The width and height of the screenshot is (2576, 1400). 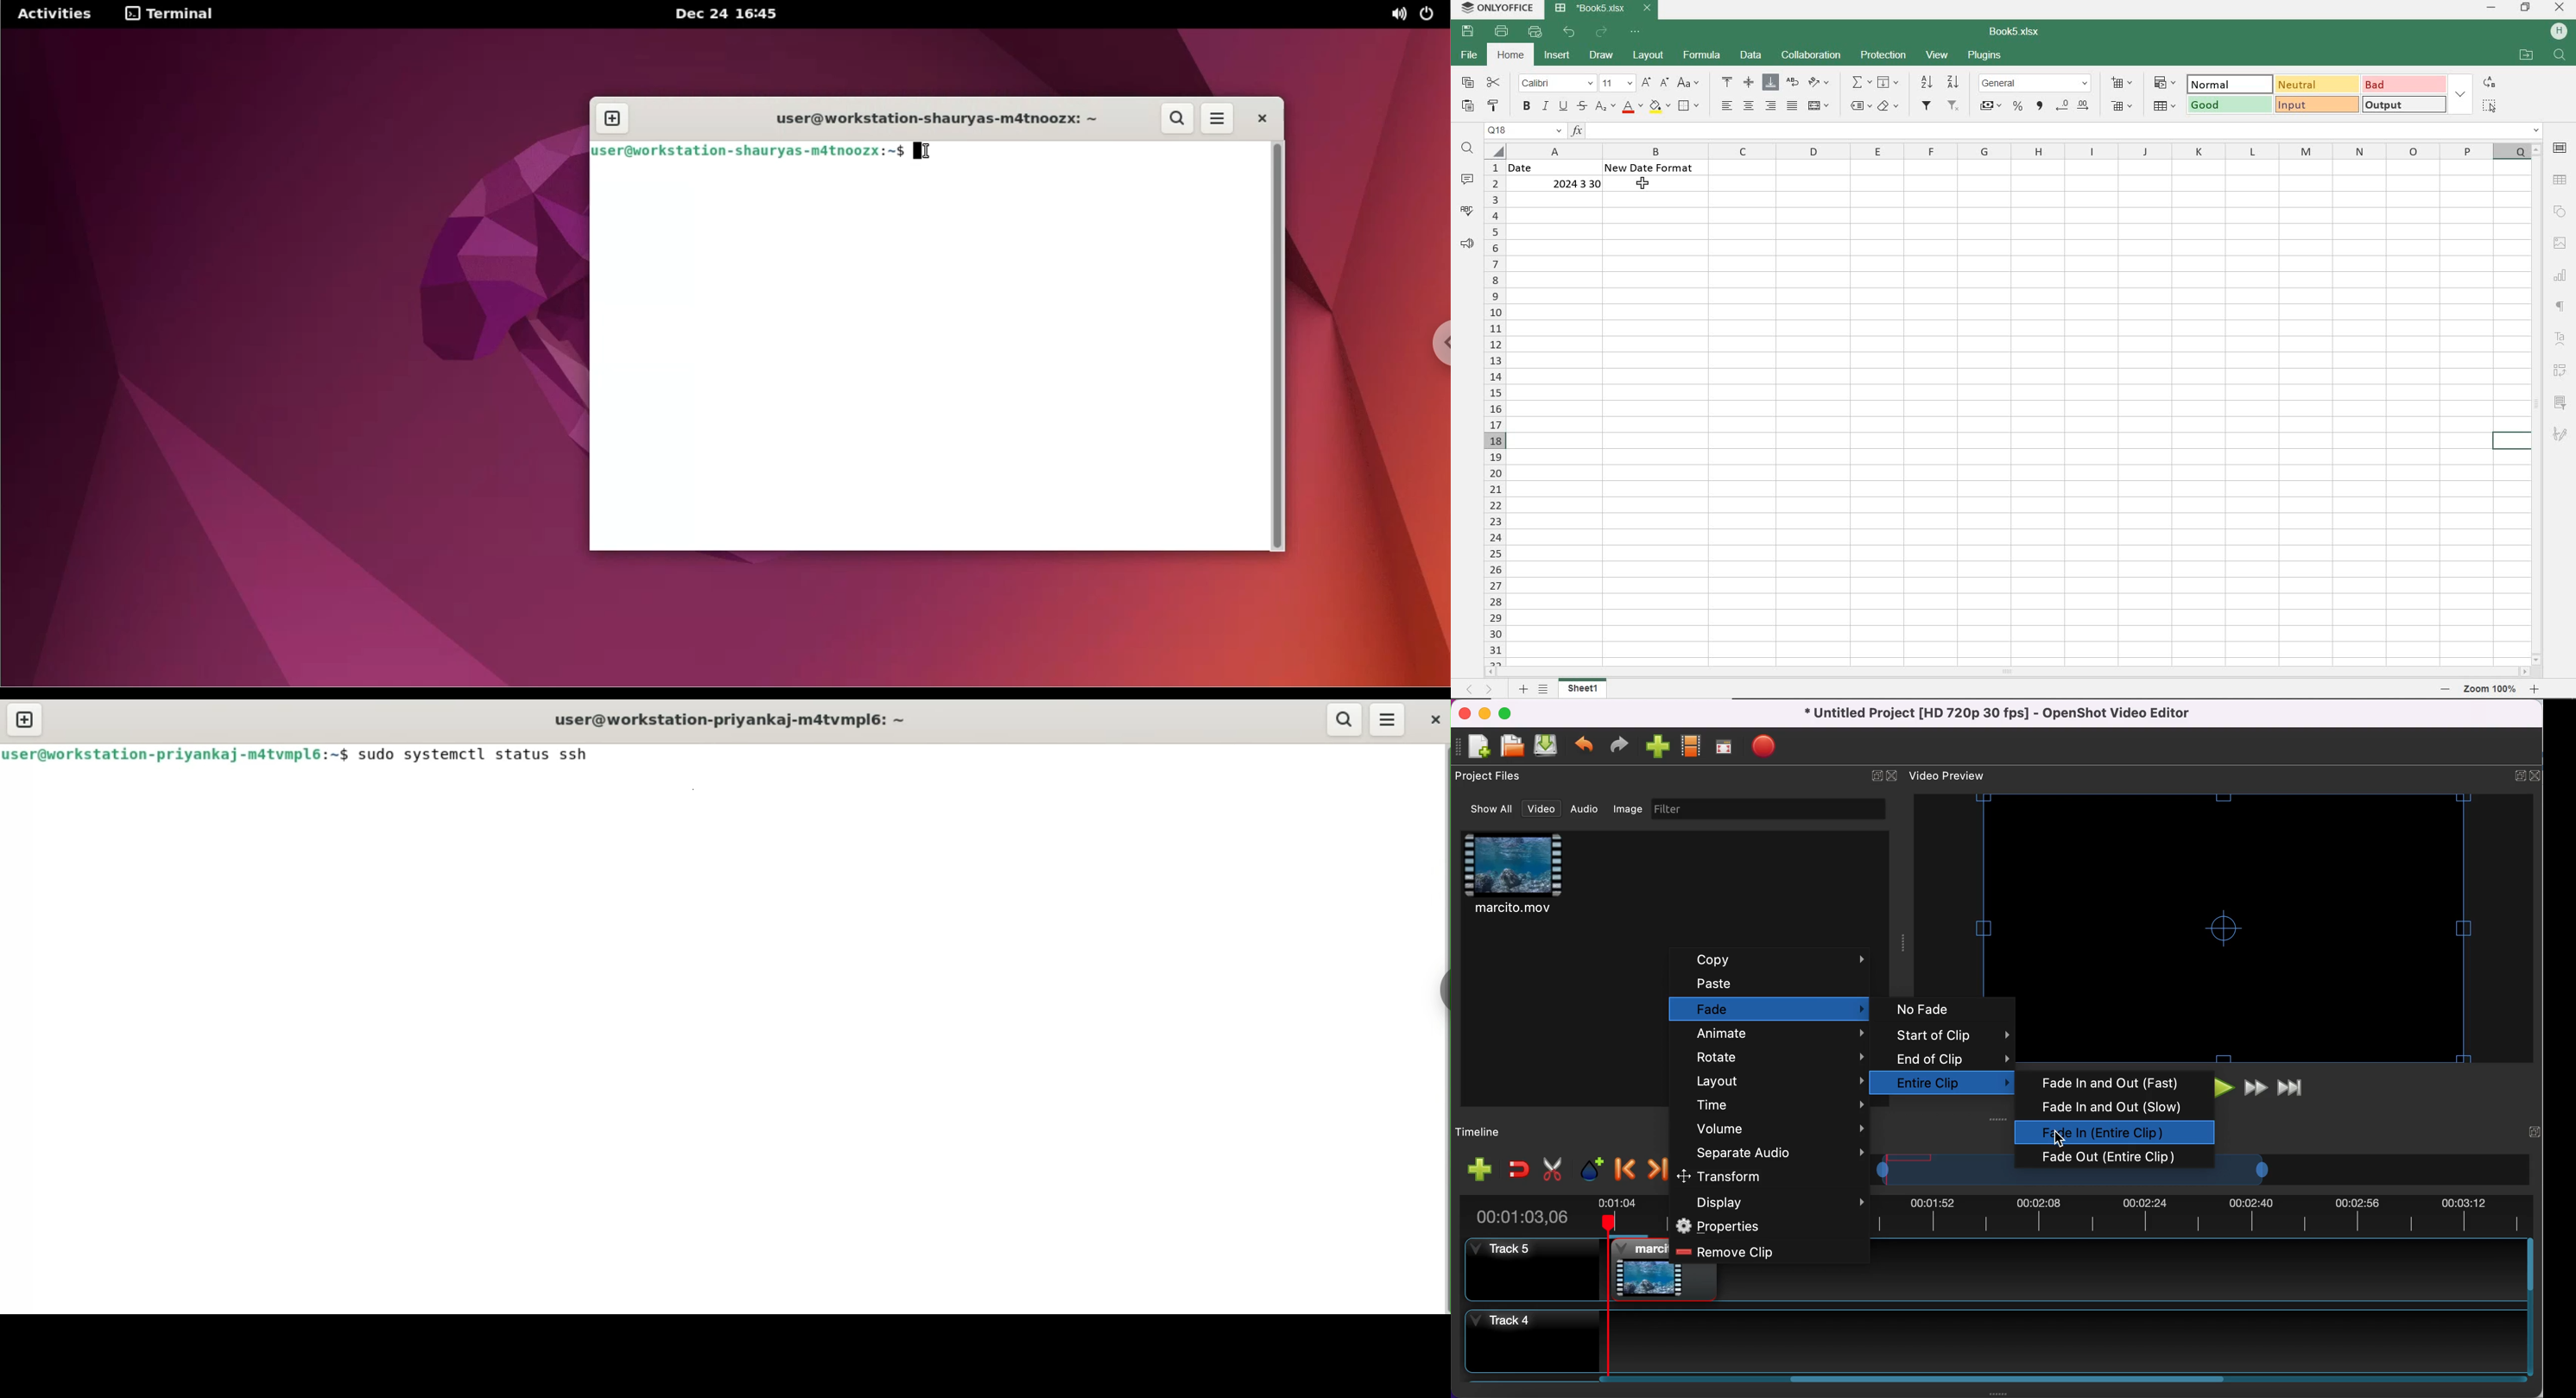 I want to click on clip, so click(x=1646, y=1271).